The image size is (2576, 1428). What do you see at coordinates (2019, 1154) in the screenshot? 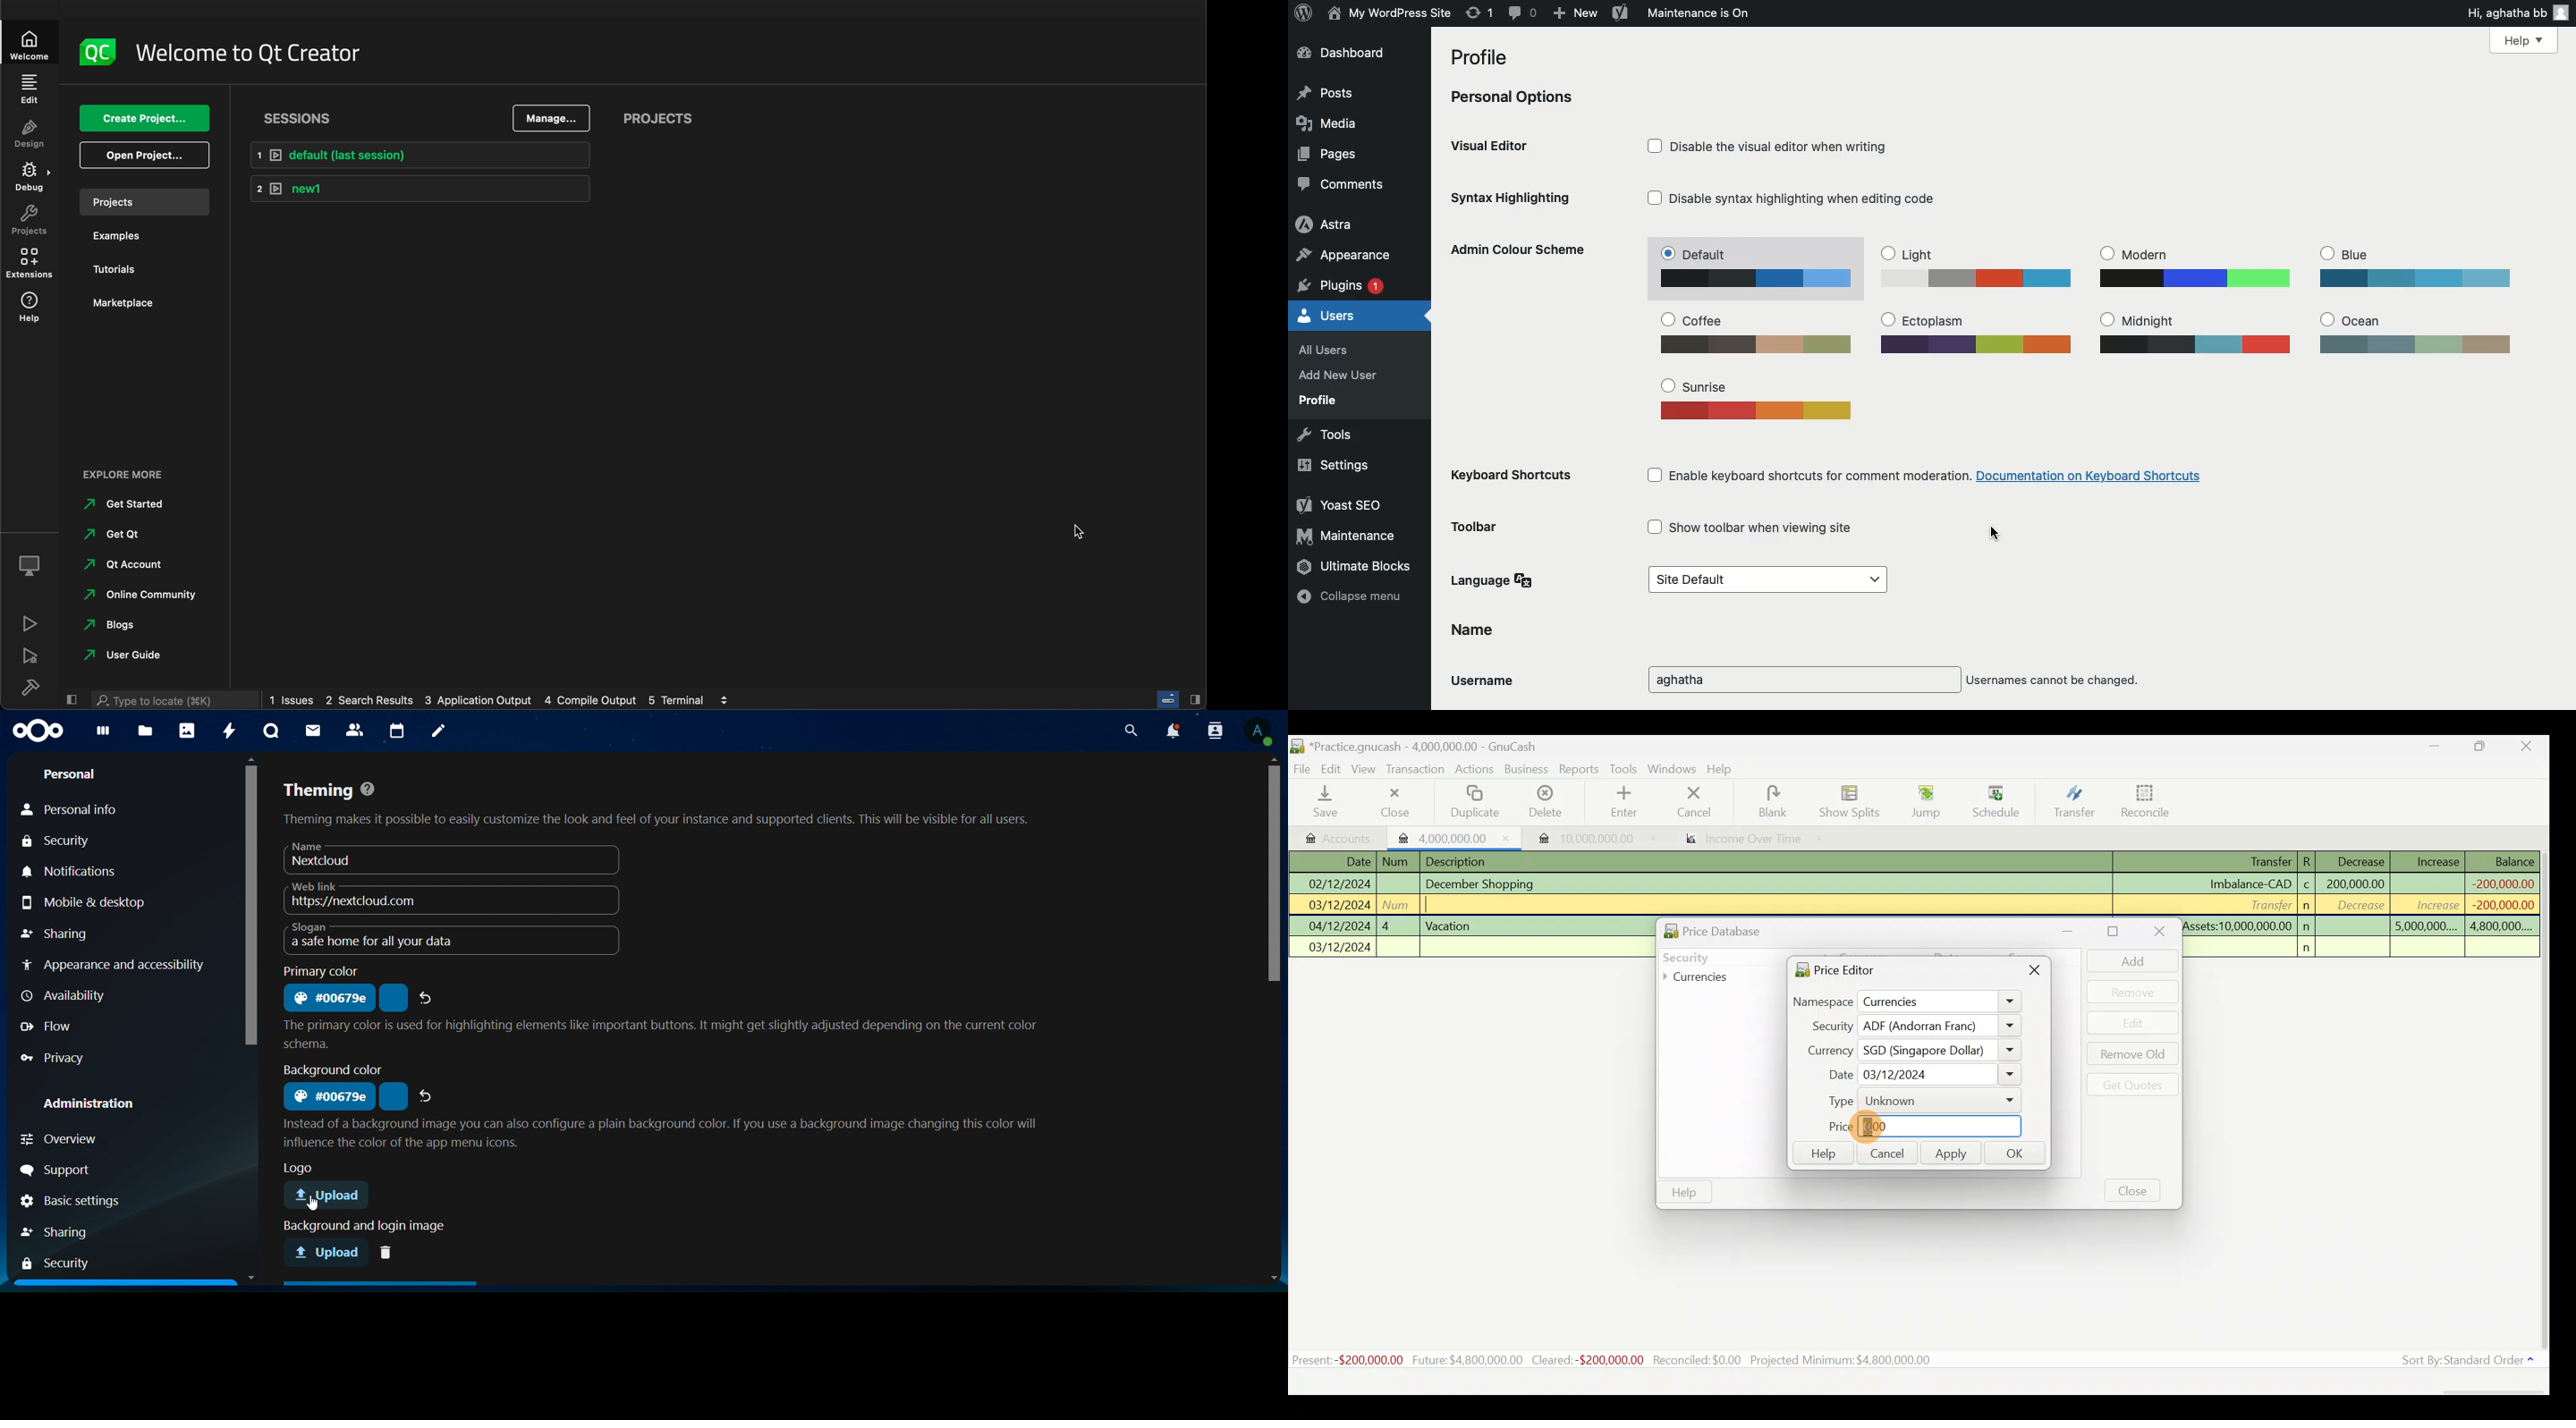
I see `OK` at bounding box center [2019, 1154].